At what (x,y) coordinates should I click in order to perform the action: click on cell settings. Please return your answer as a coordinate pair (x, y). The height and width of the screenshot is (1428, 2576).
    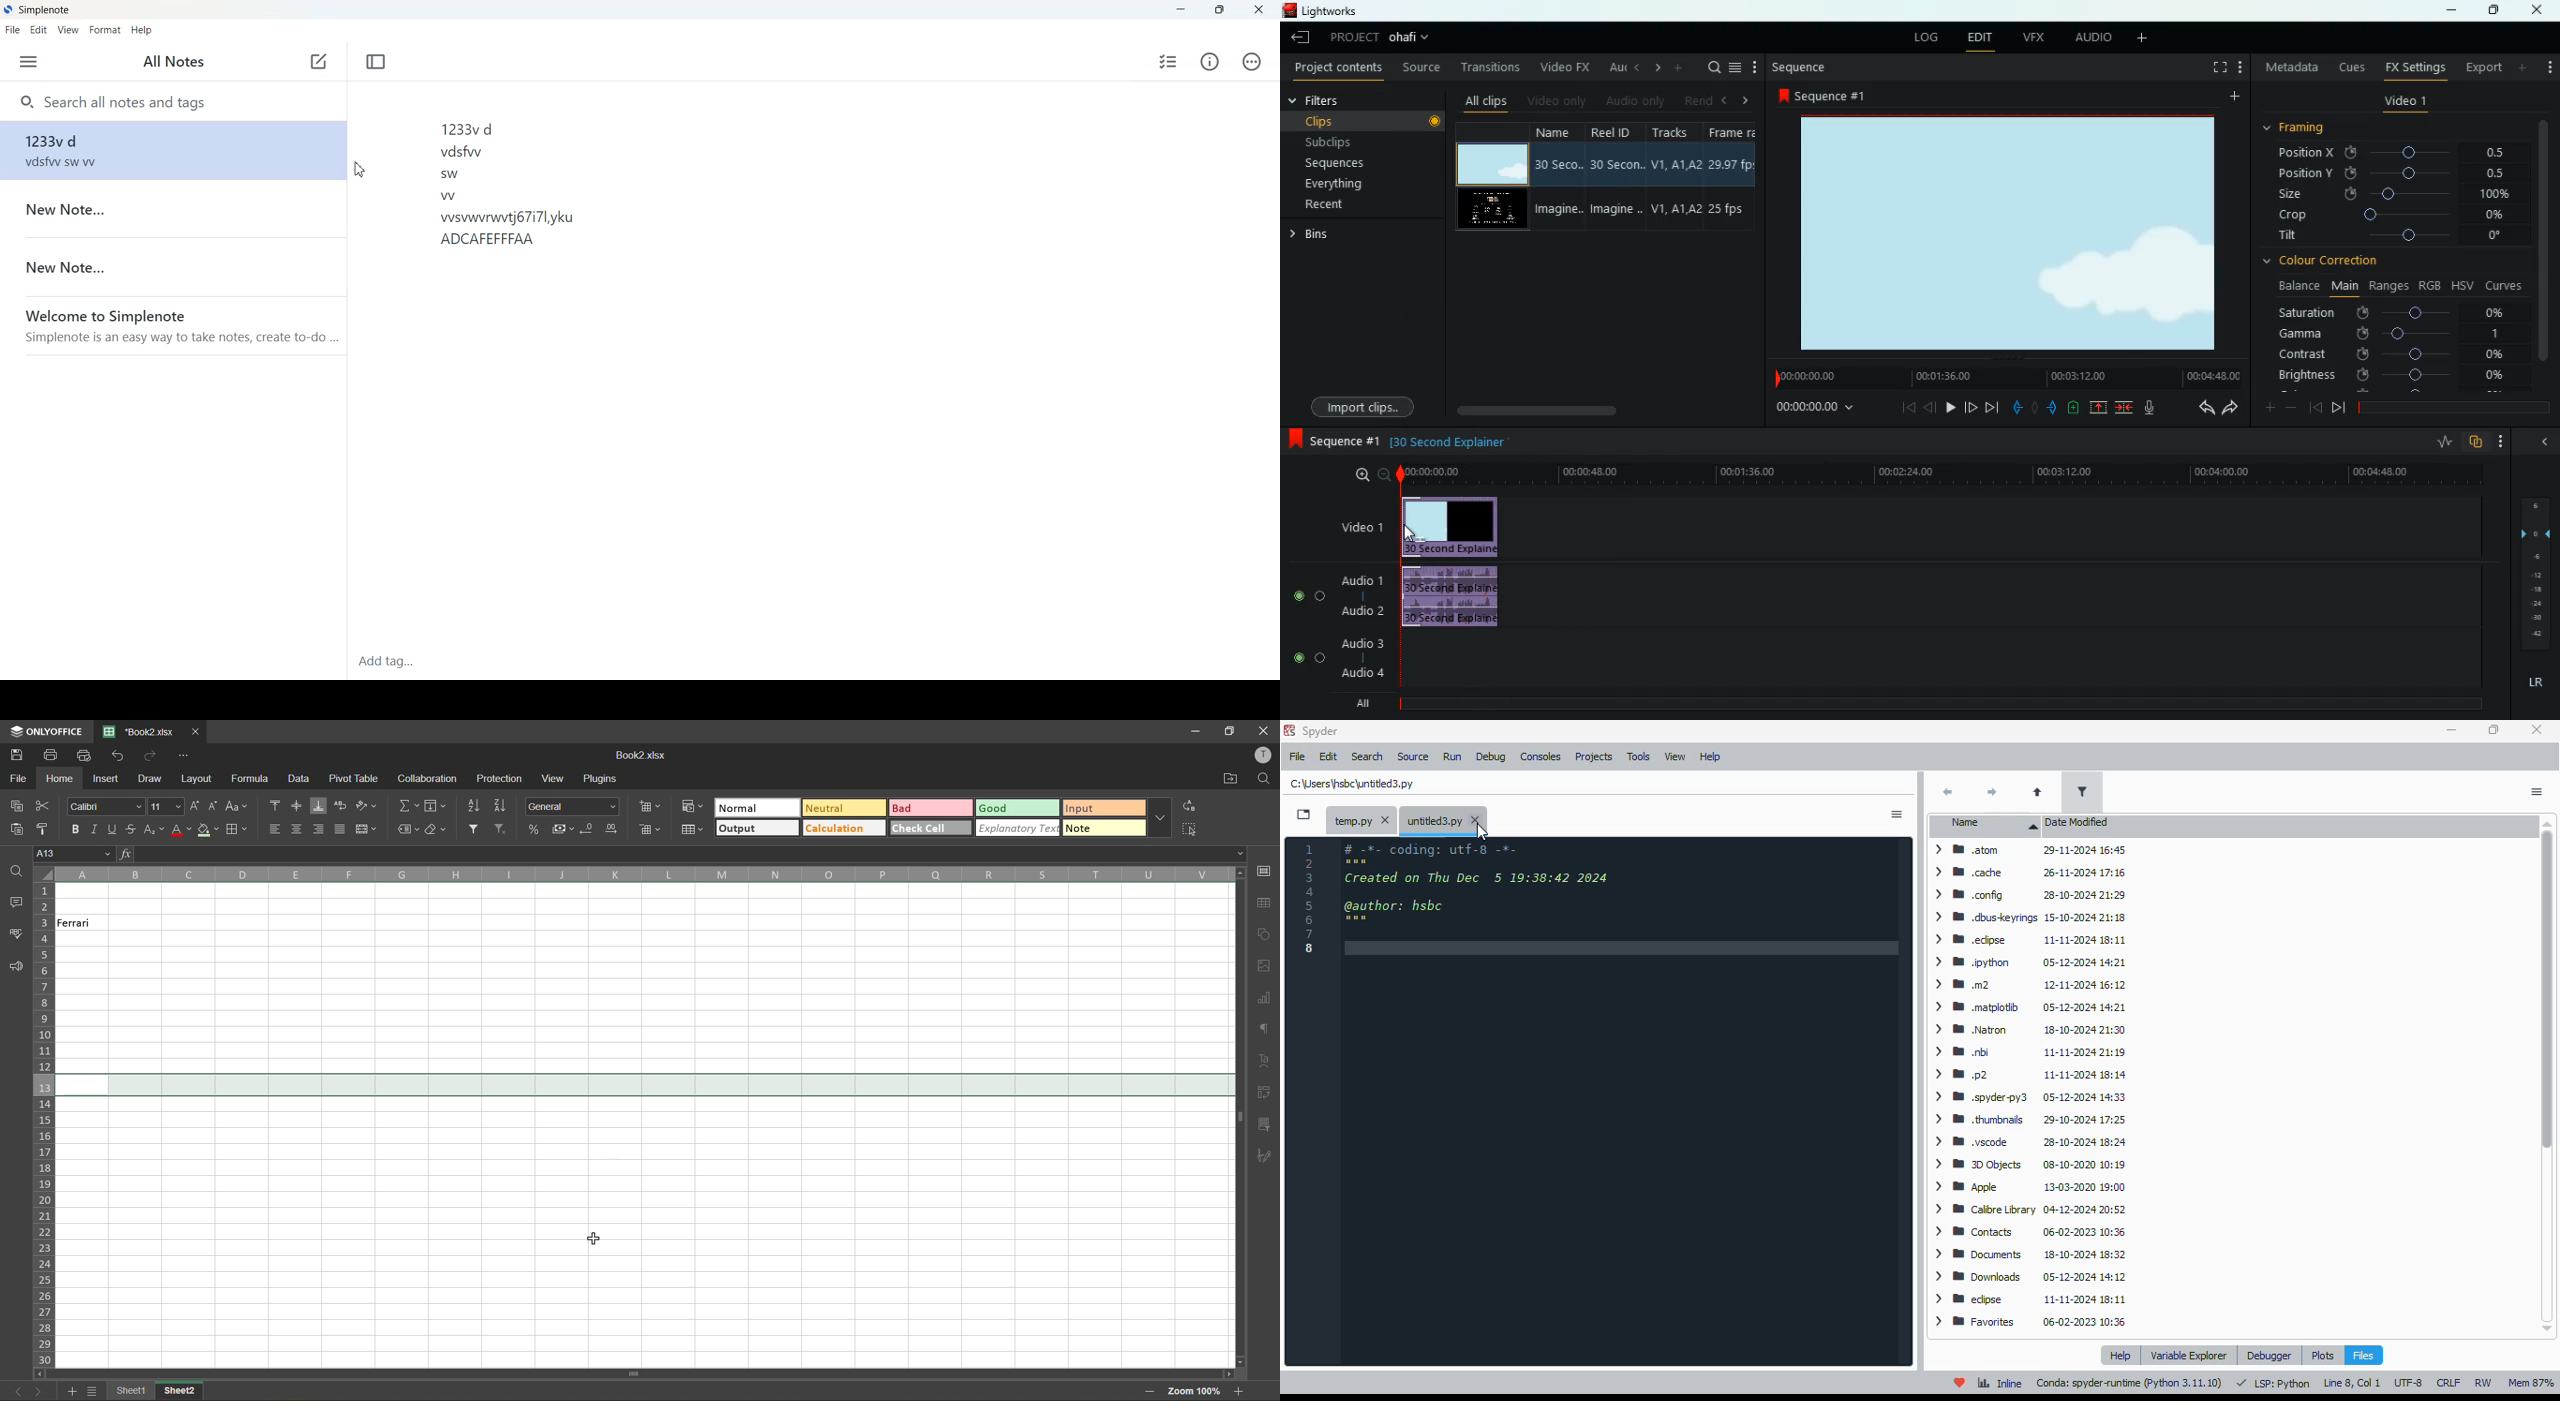
    Looking at the image, I should click on (1265, 870).